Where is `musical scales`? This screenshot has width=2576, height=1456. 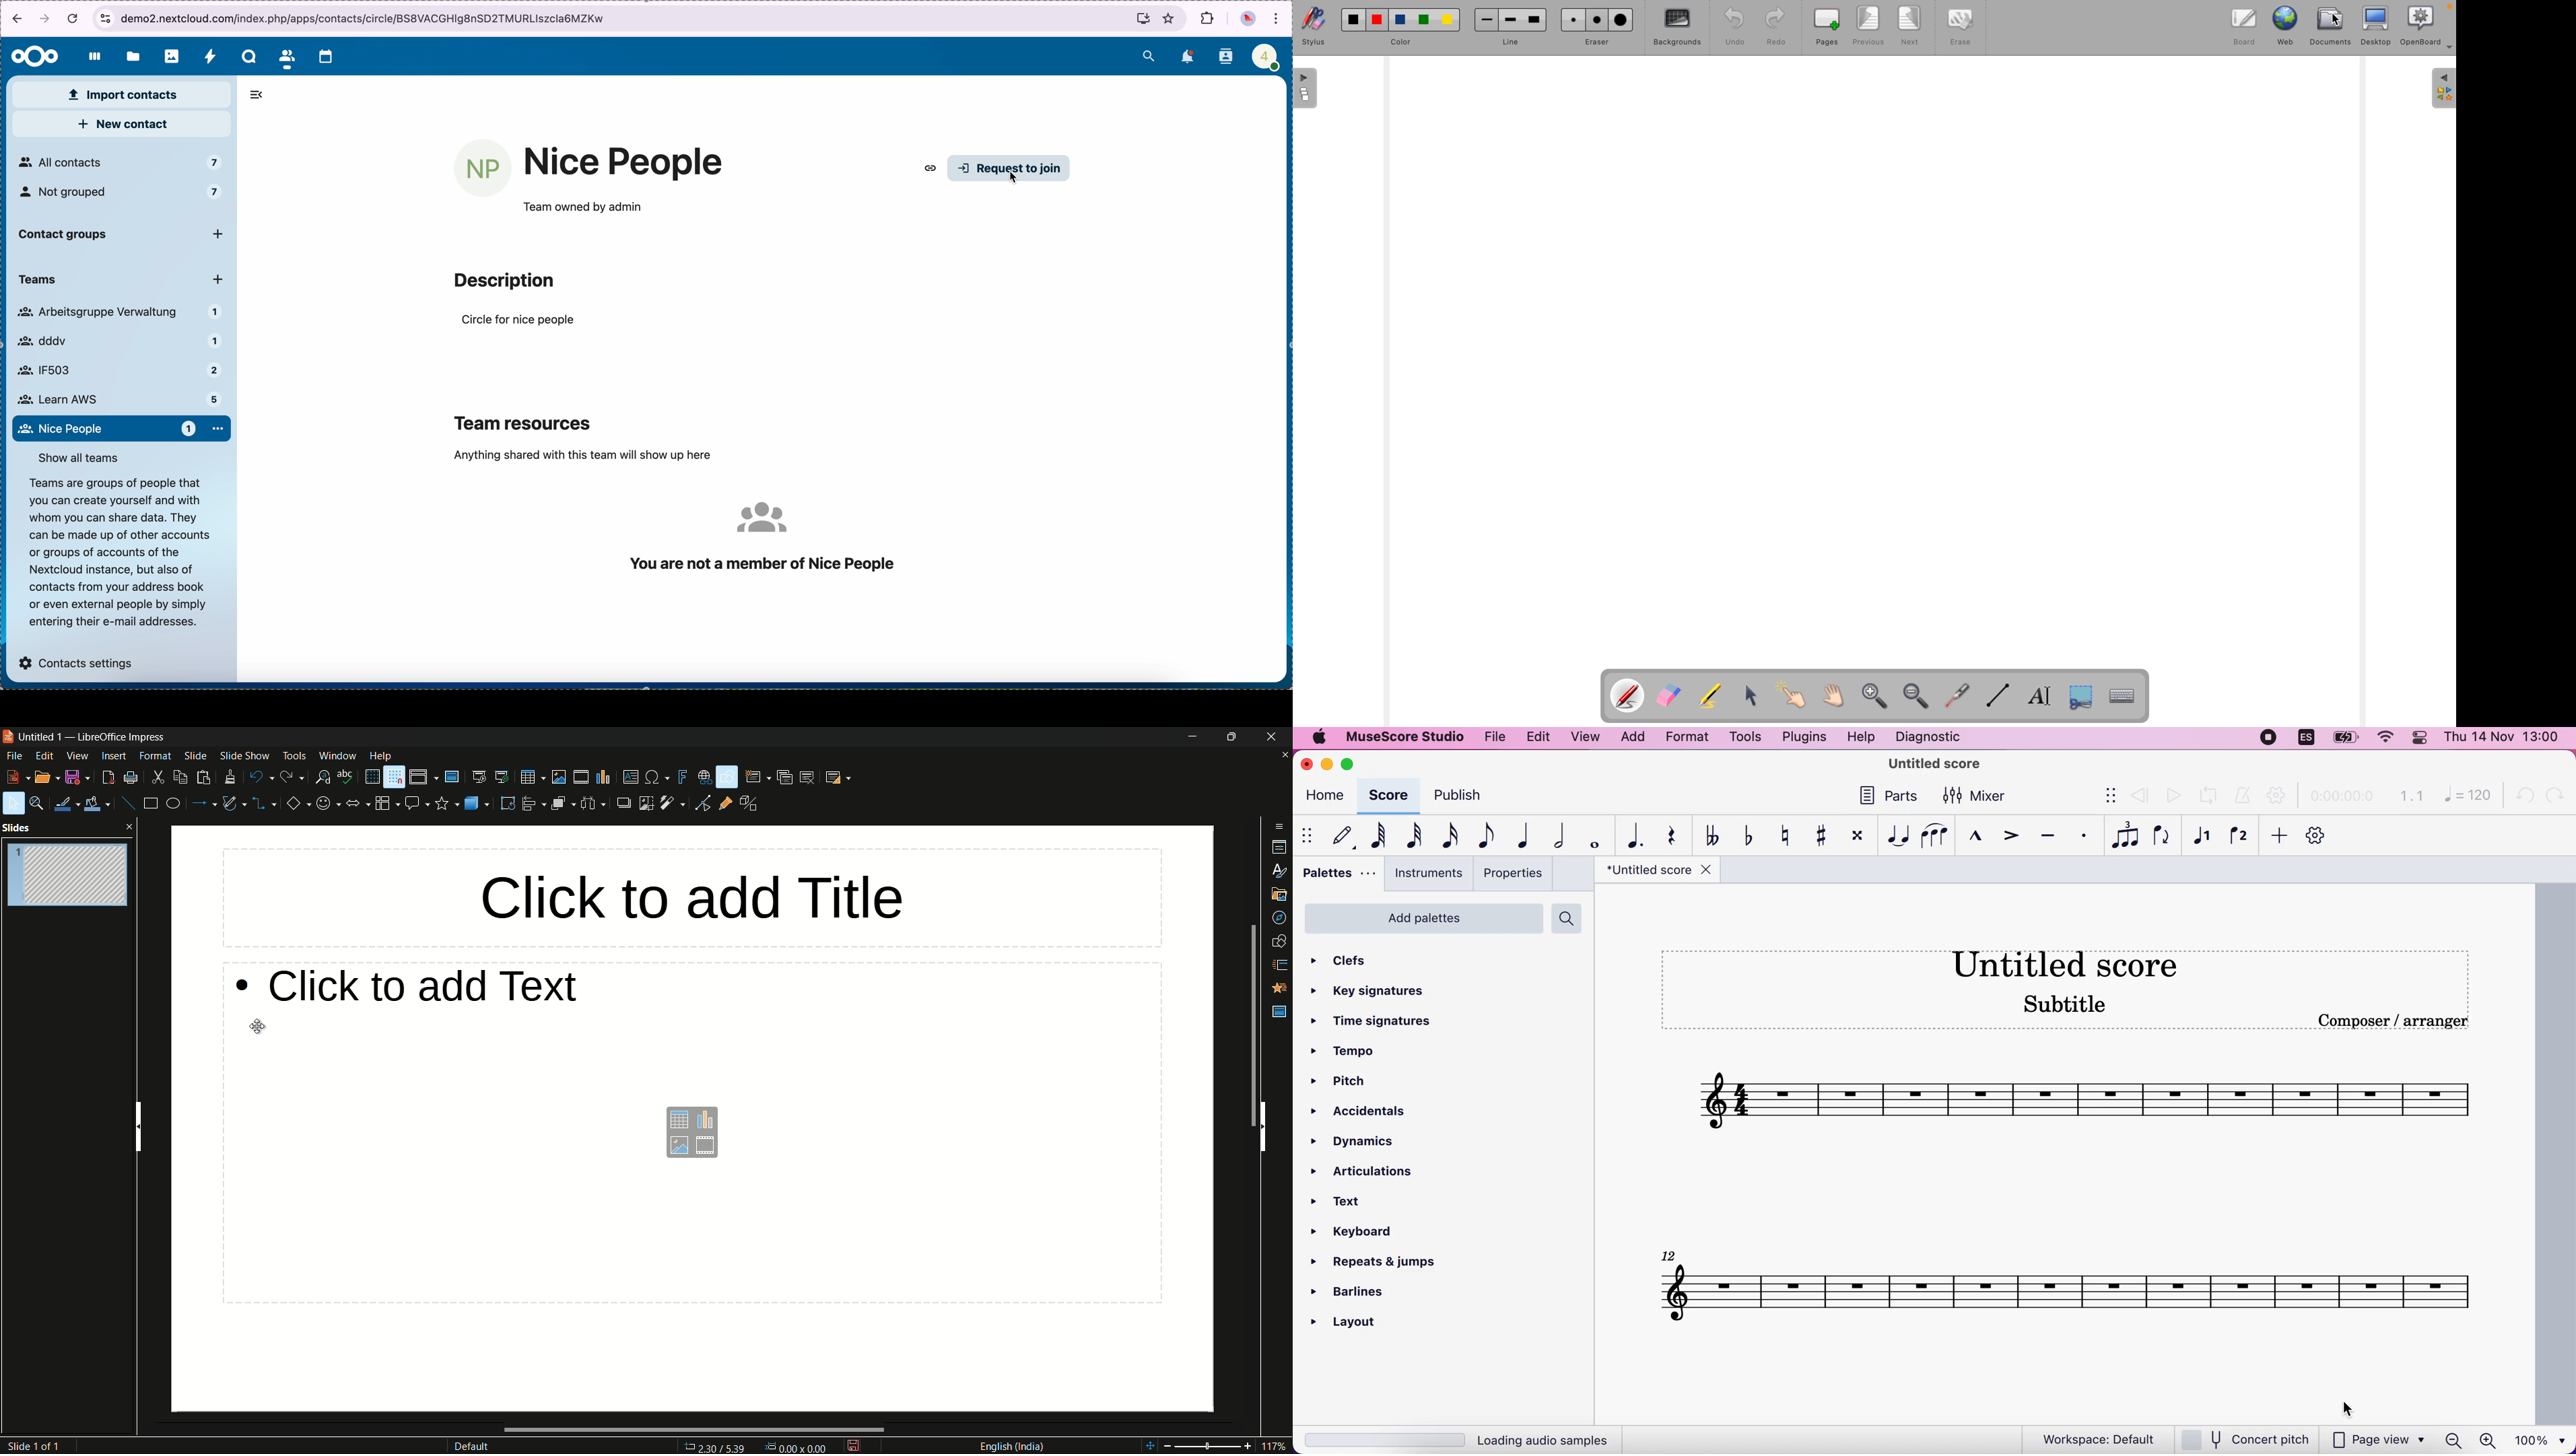
musical scales is located at coordinates (2060, 1105).